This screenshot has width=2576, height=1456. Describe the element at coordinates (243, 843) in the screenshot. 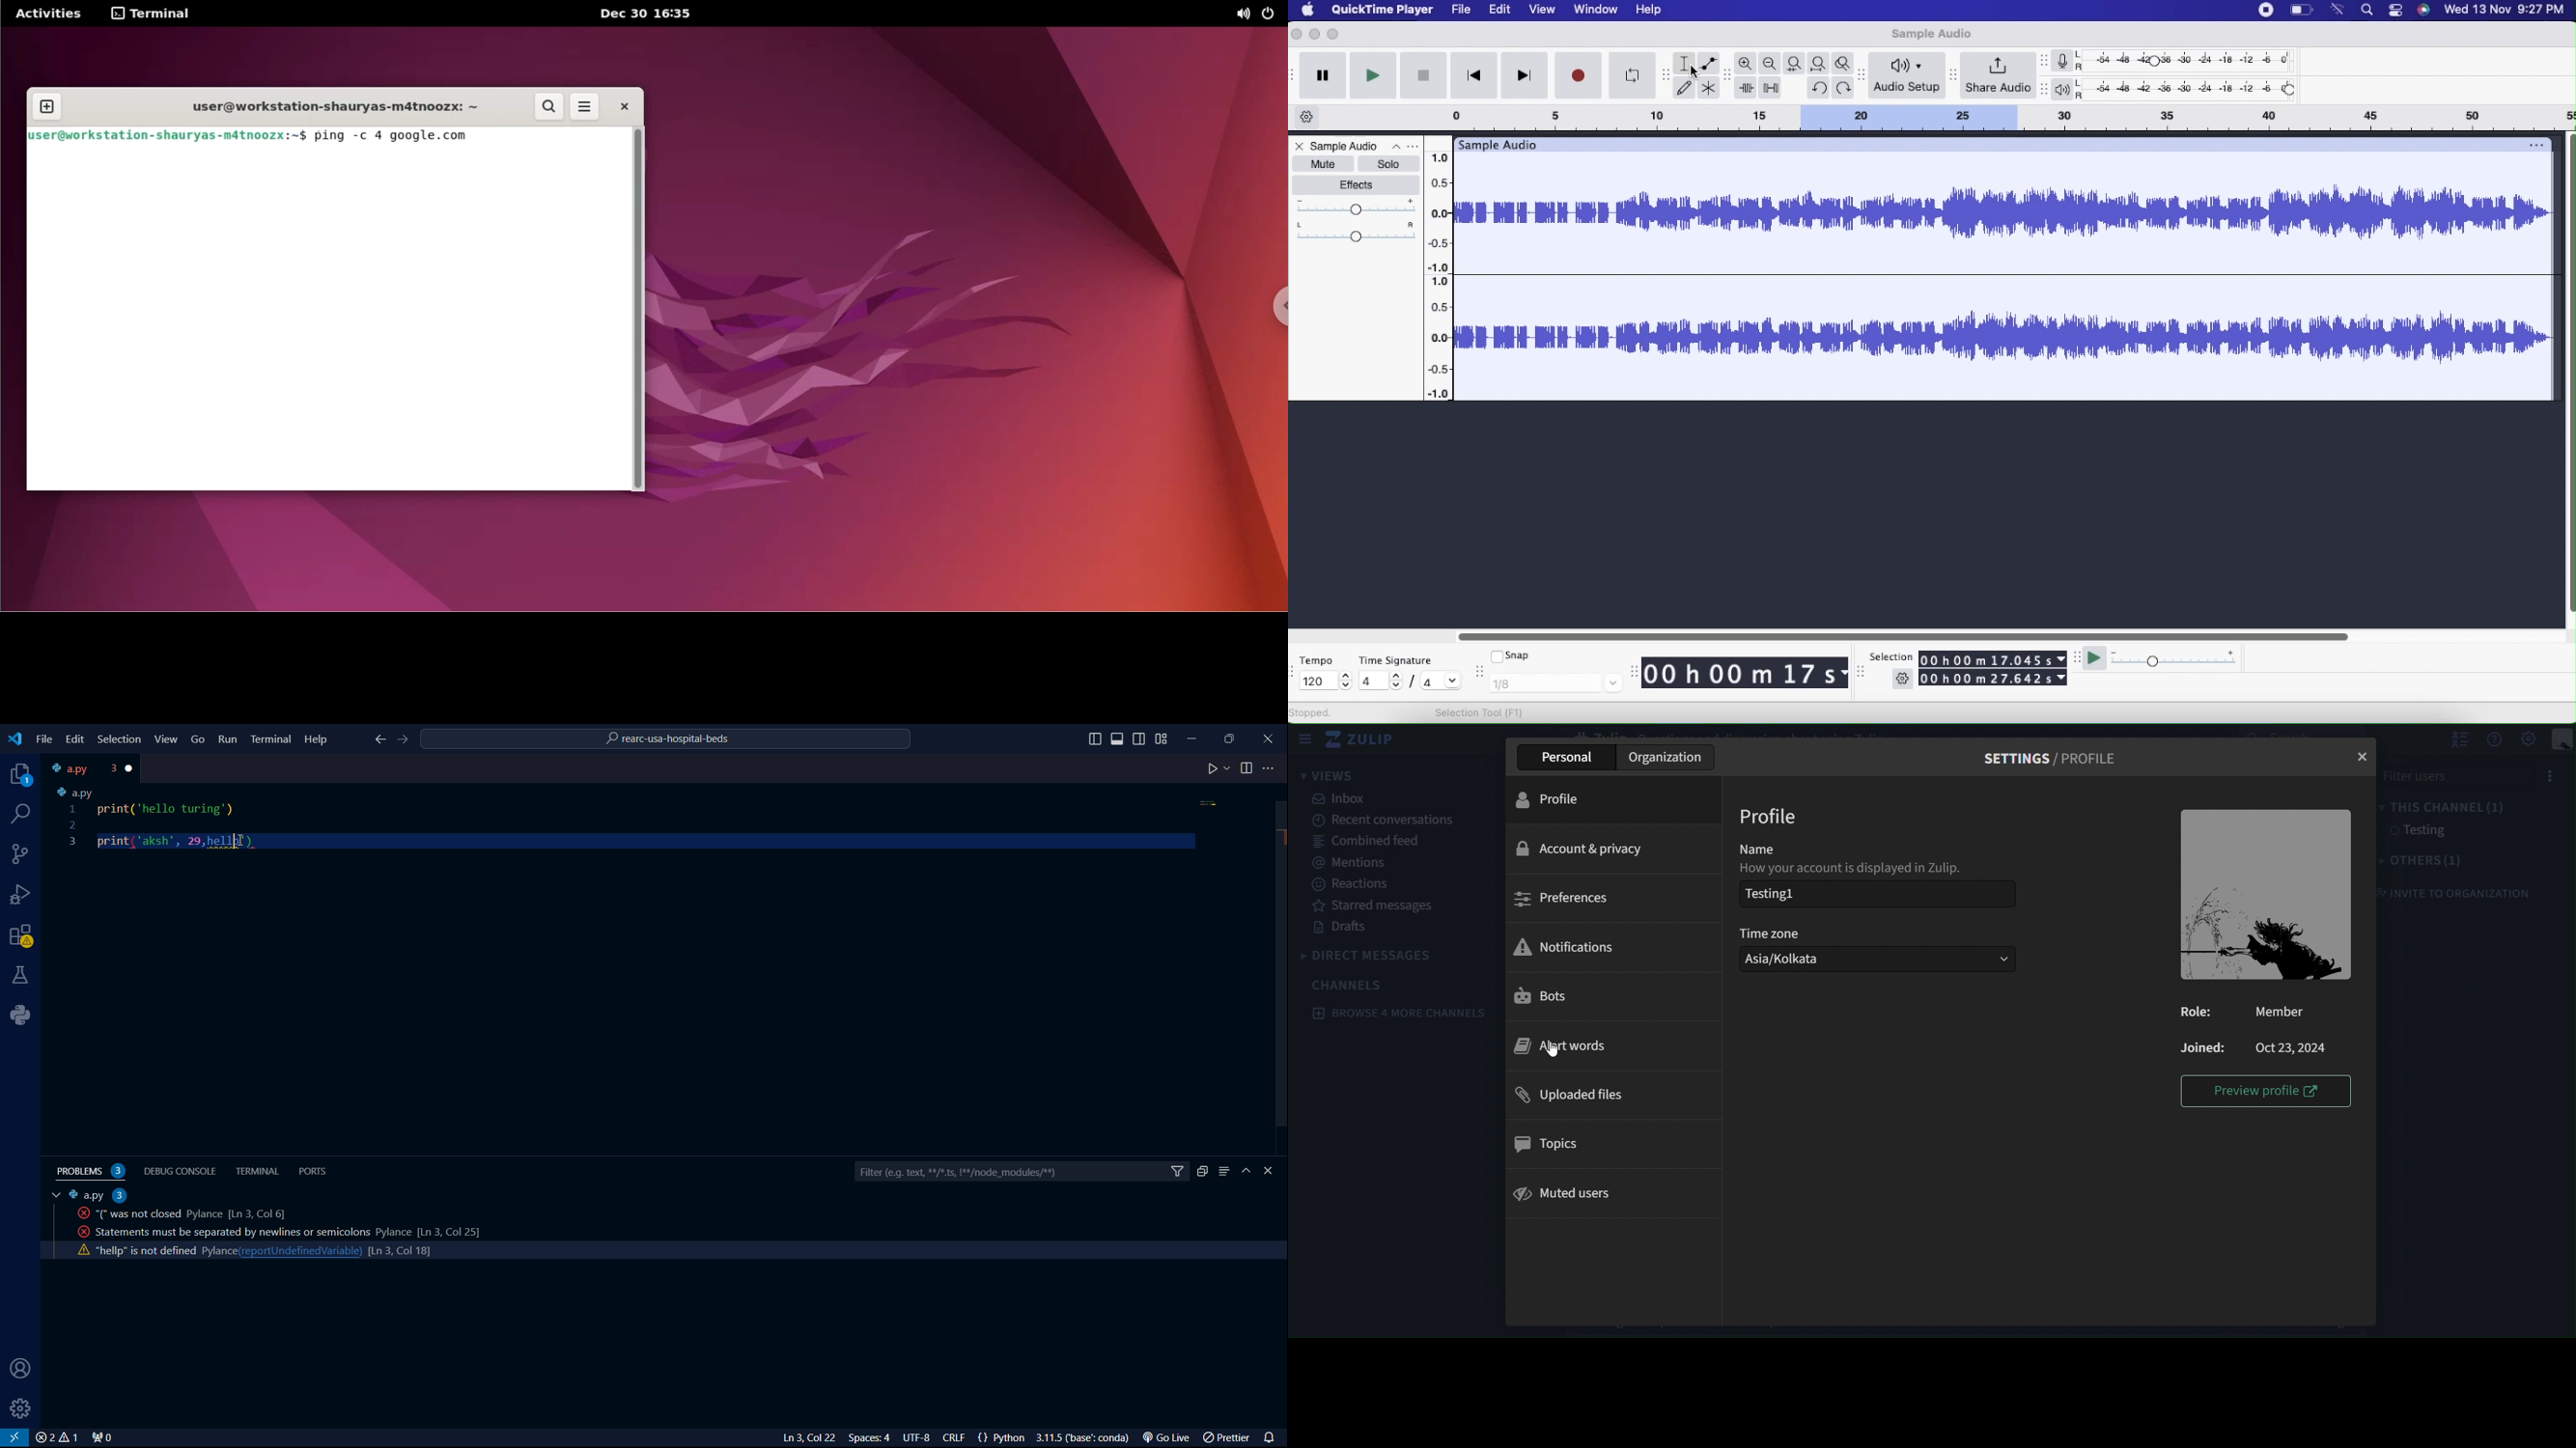

I see `cursor` at that location.